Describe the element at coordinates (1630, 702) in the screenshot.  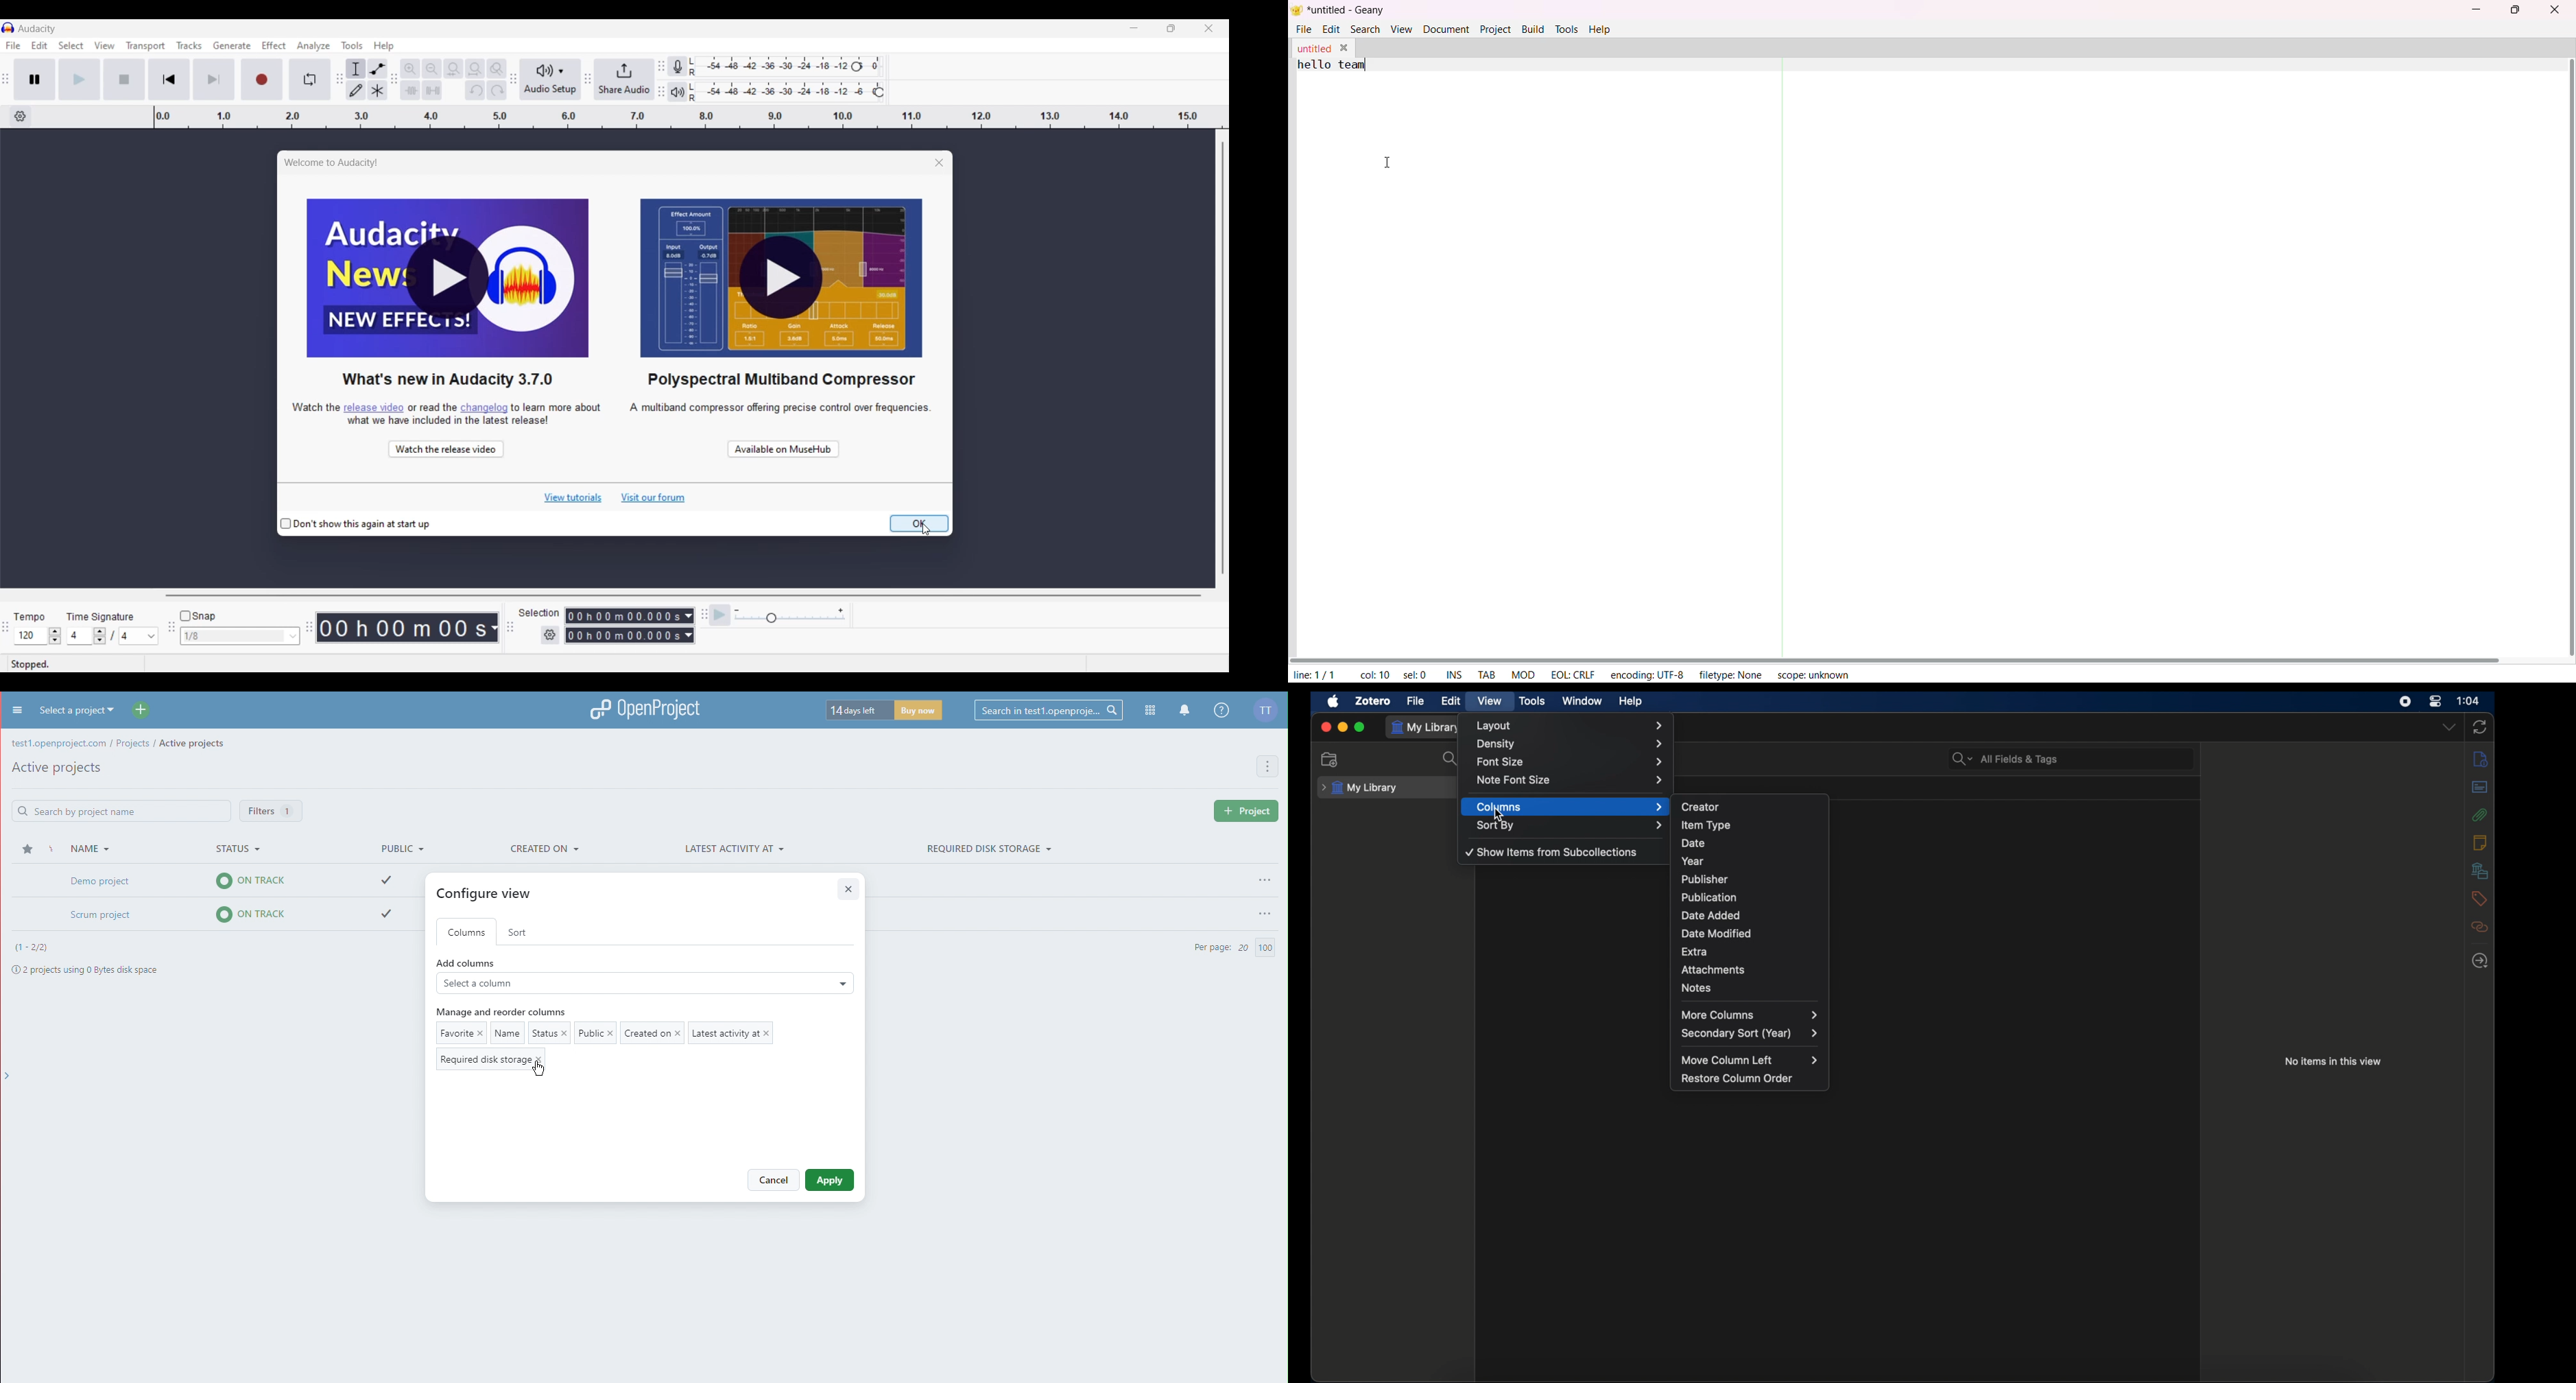
I see `help` at that location.